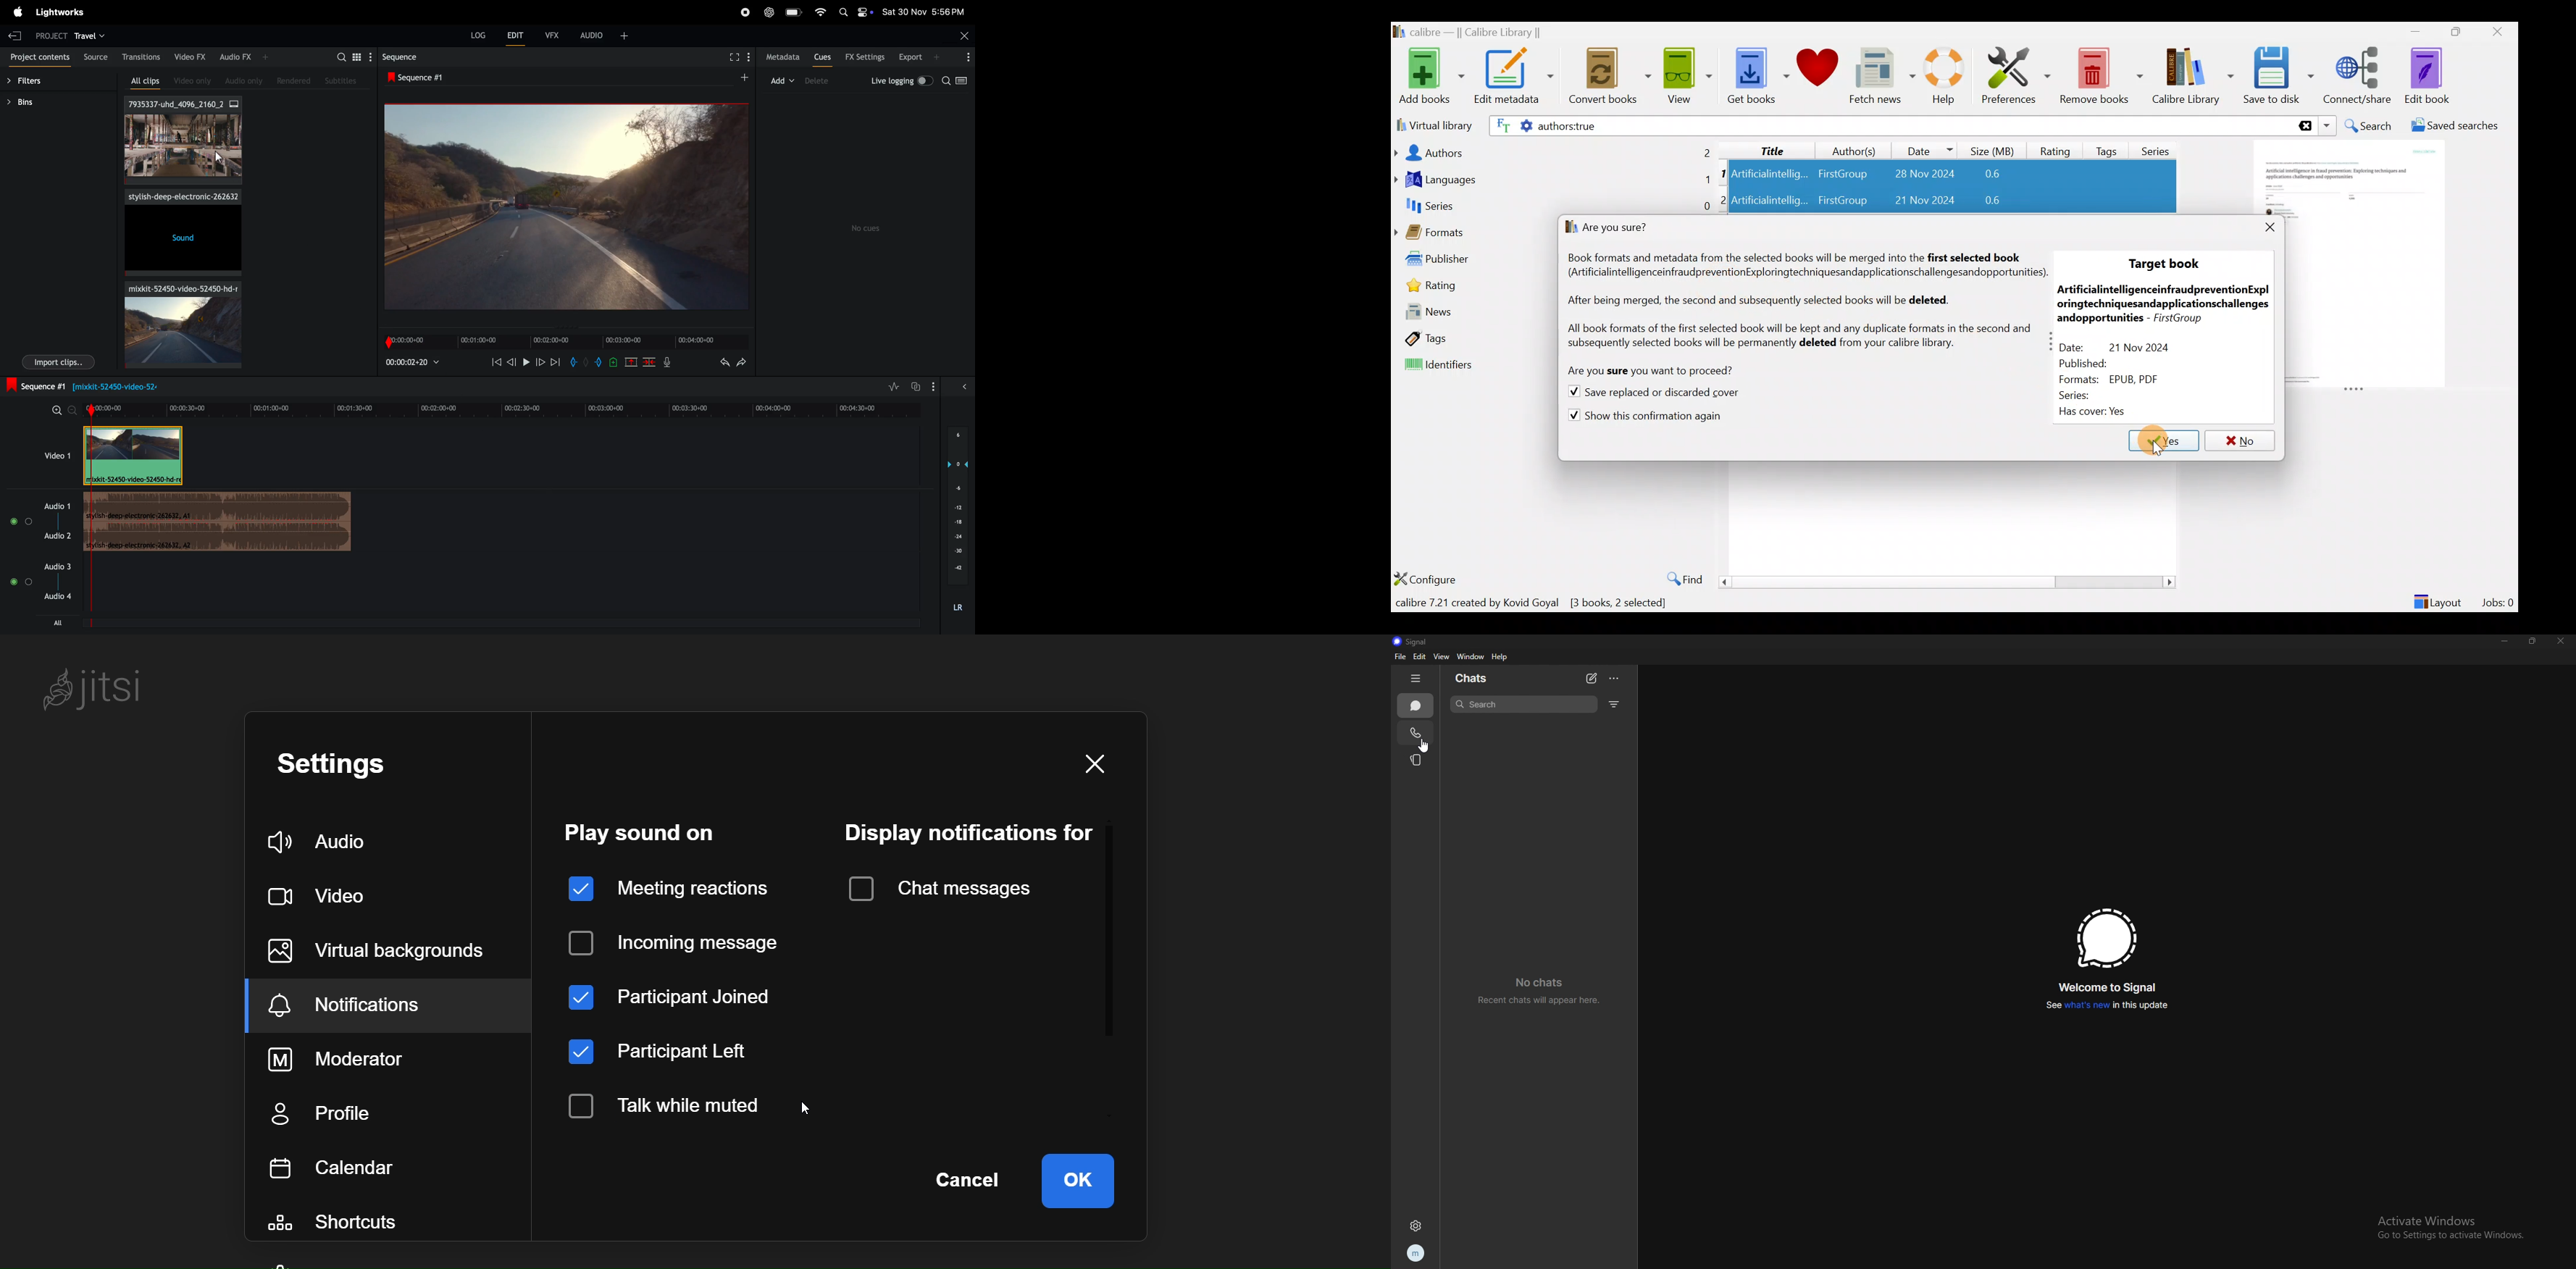 This screenshot has height=1288, width=2576. I want to click on search, so click(1524, 704).